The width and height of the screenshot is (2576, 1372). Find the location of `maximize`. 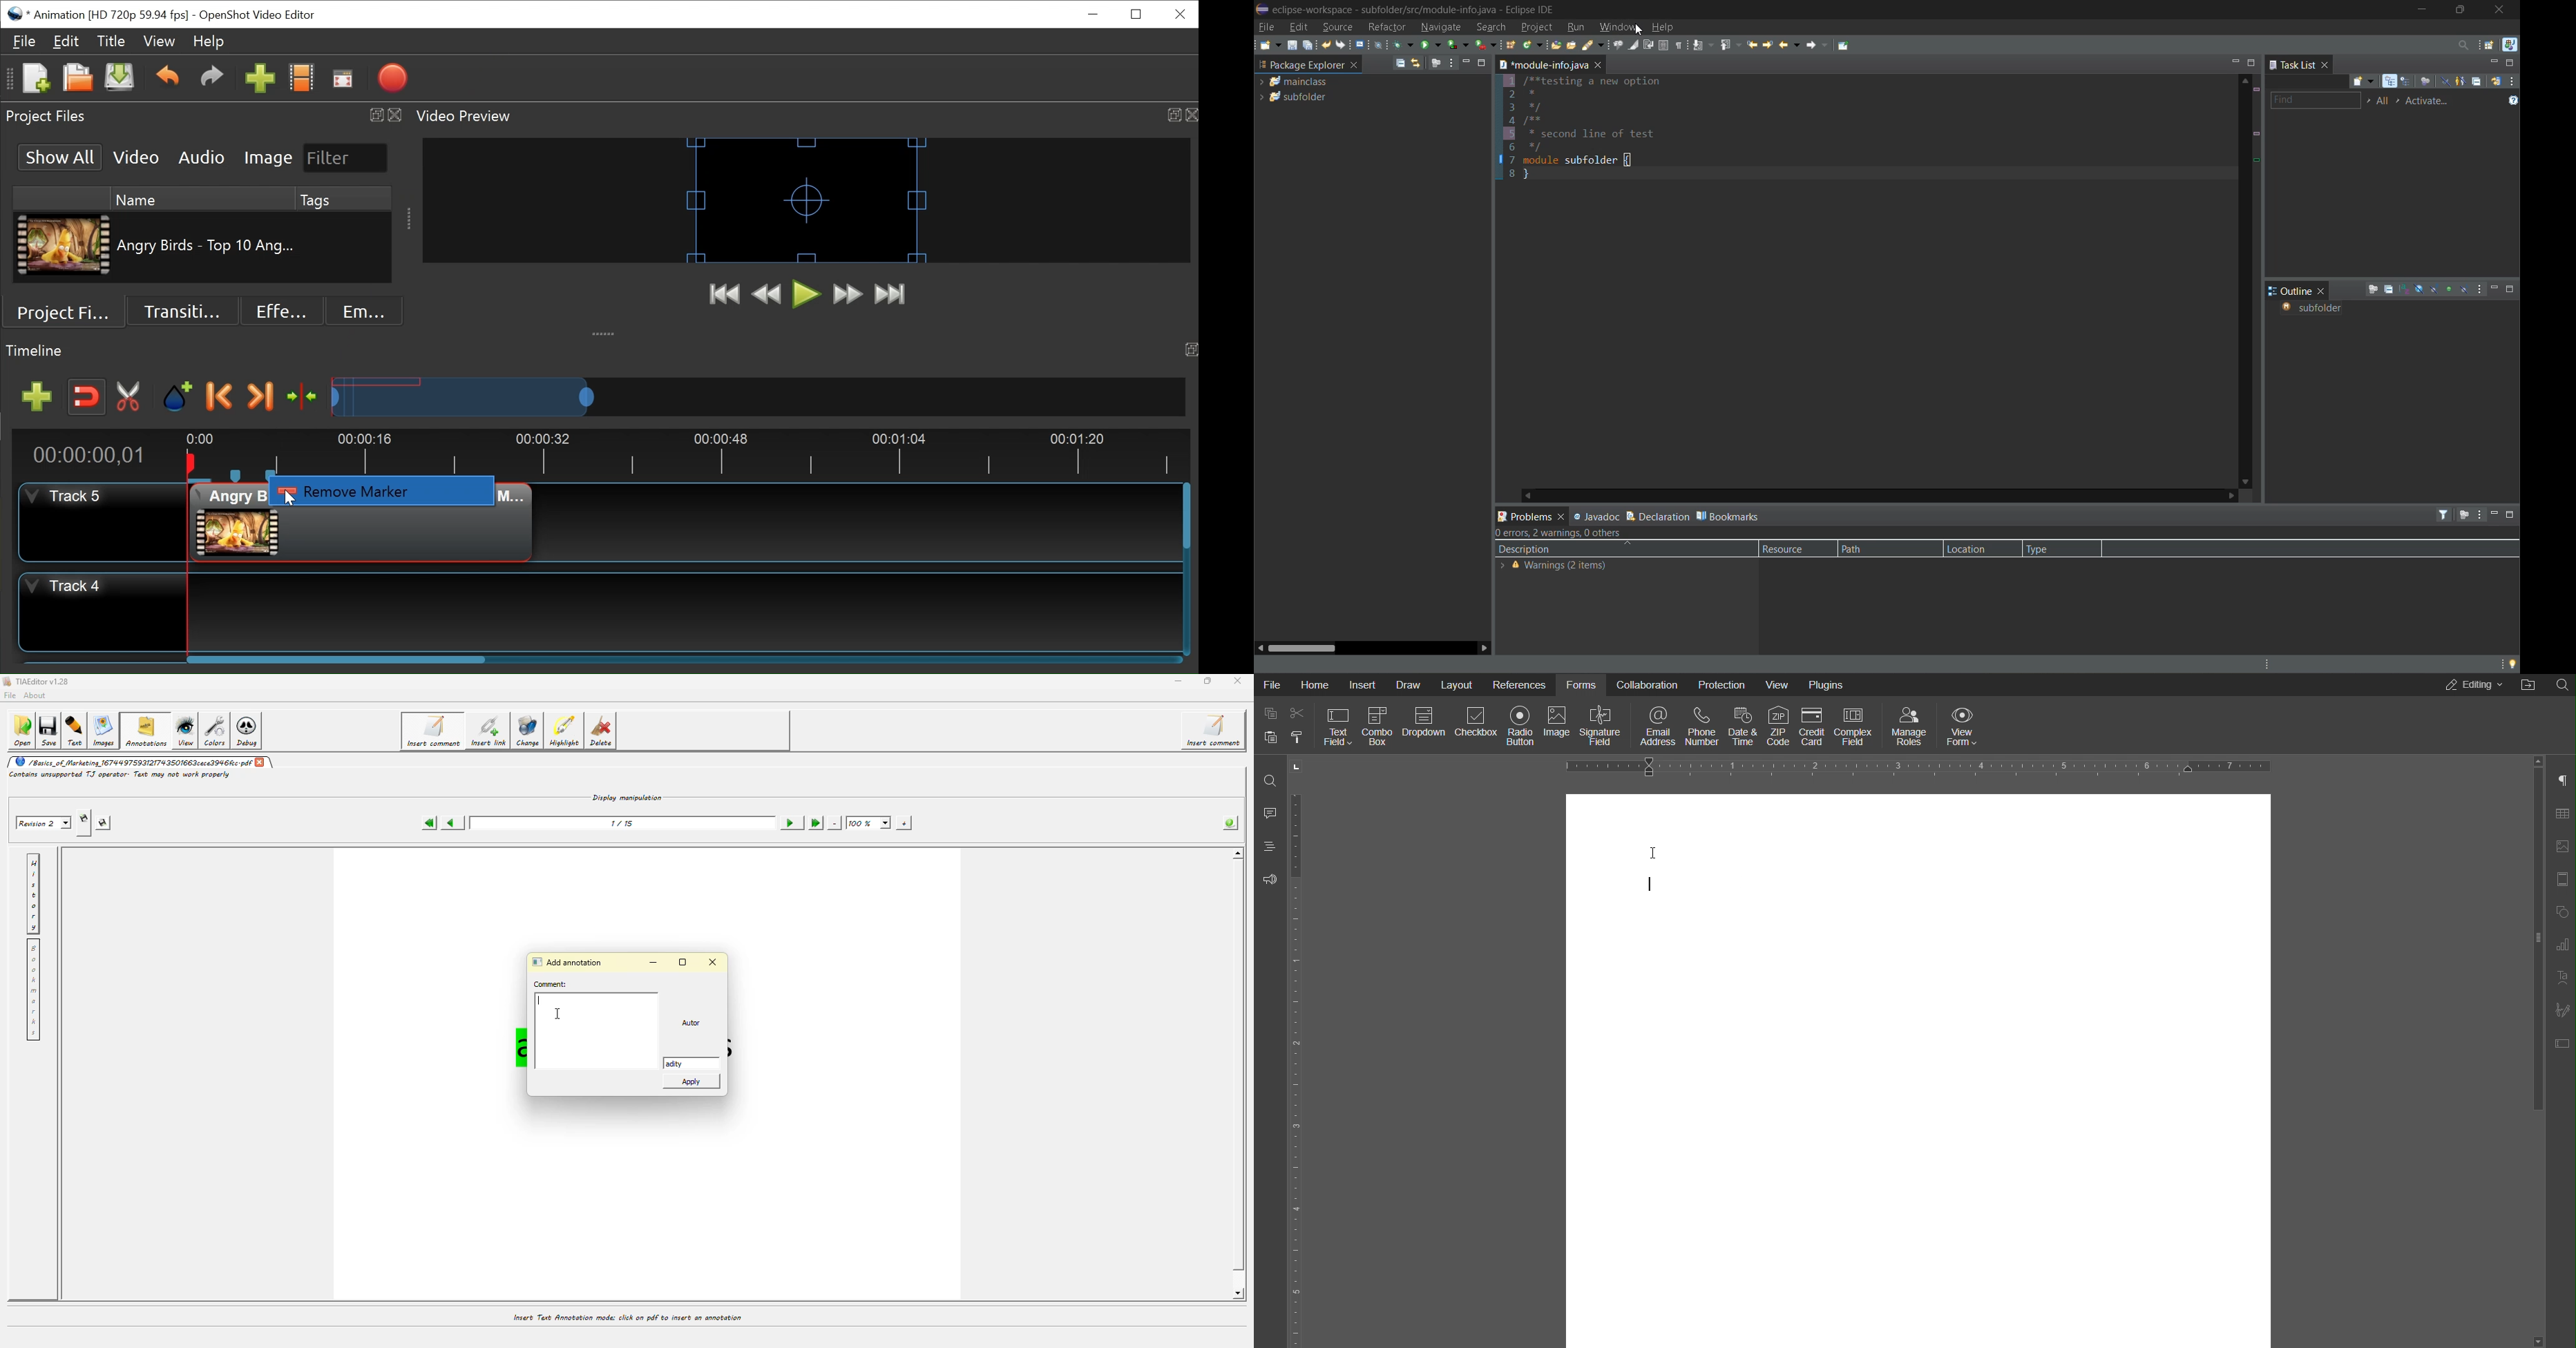

maximize is located at coordinates (2462, 12).